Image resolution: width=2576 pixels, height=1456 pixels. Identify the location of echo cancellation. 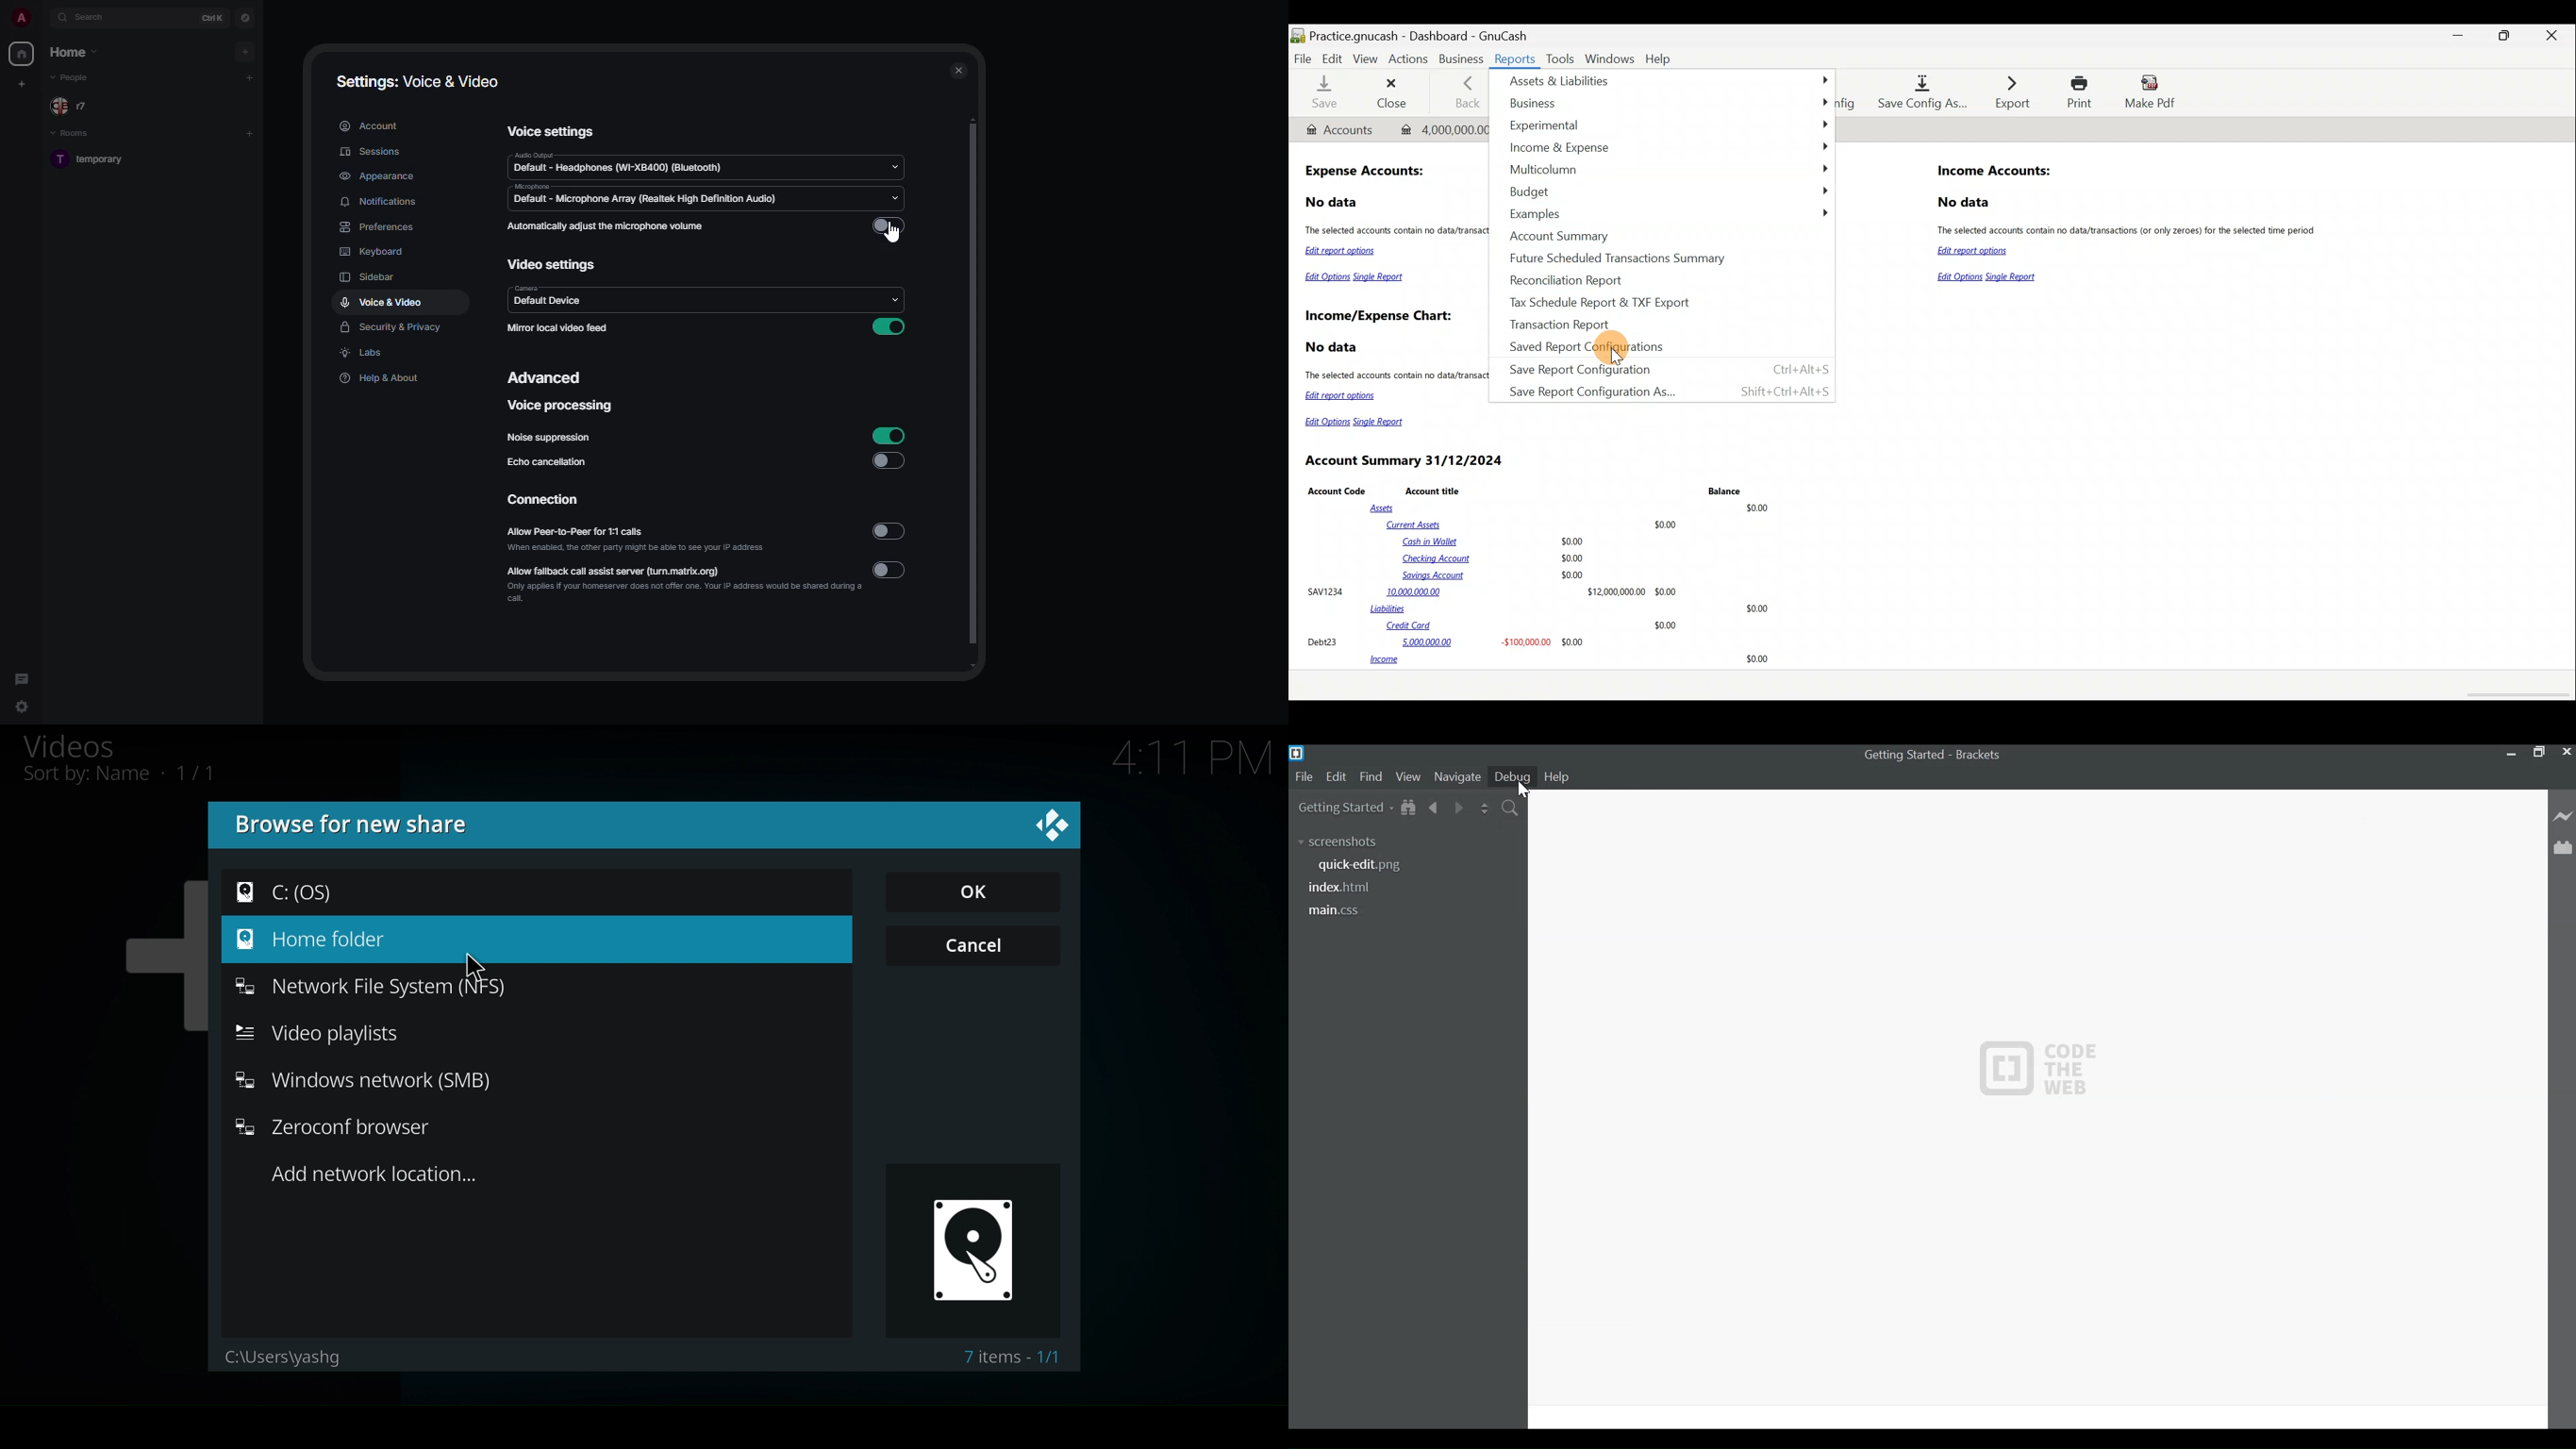
(546, 464).